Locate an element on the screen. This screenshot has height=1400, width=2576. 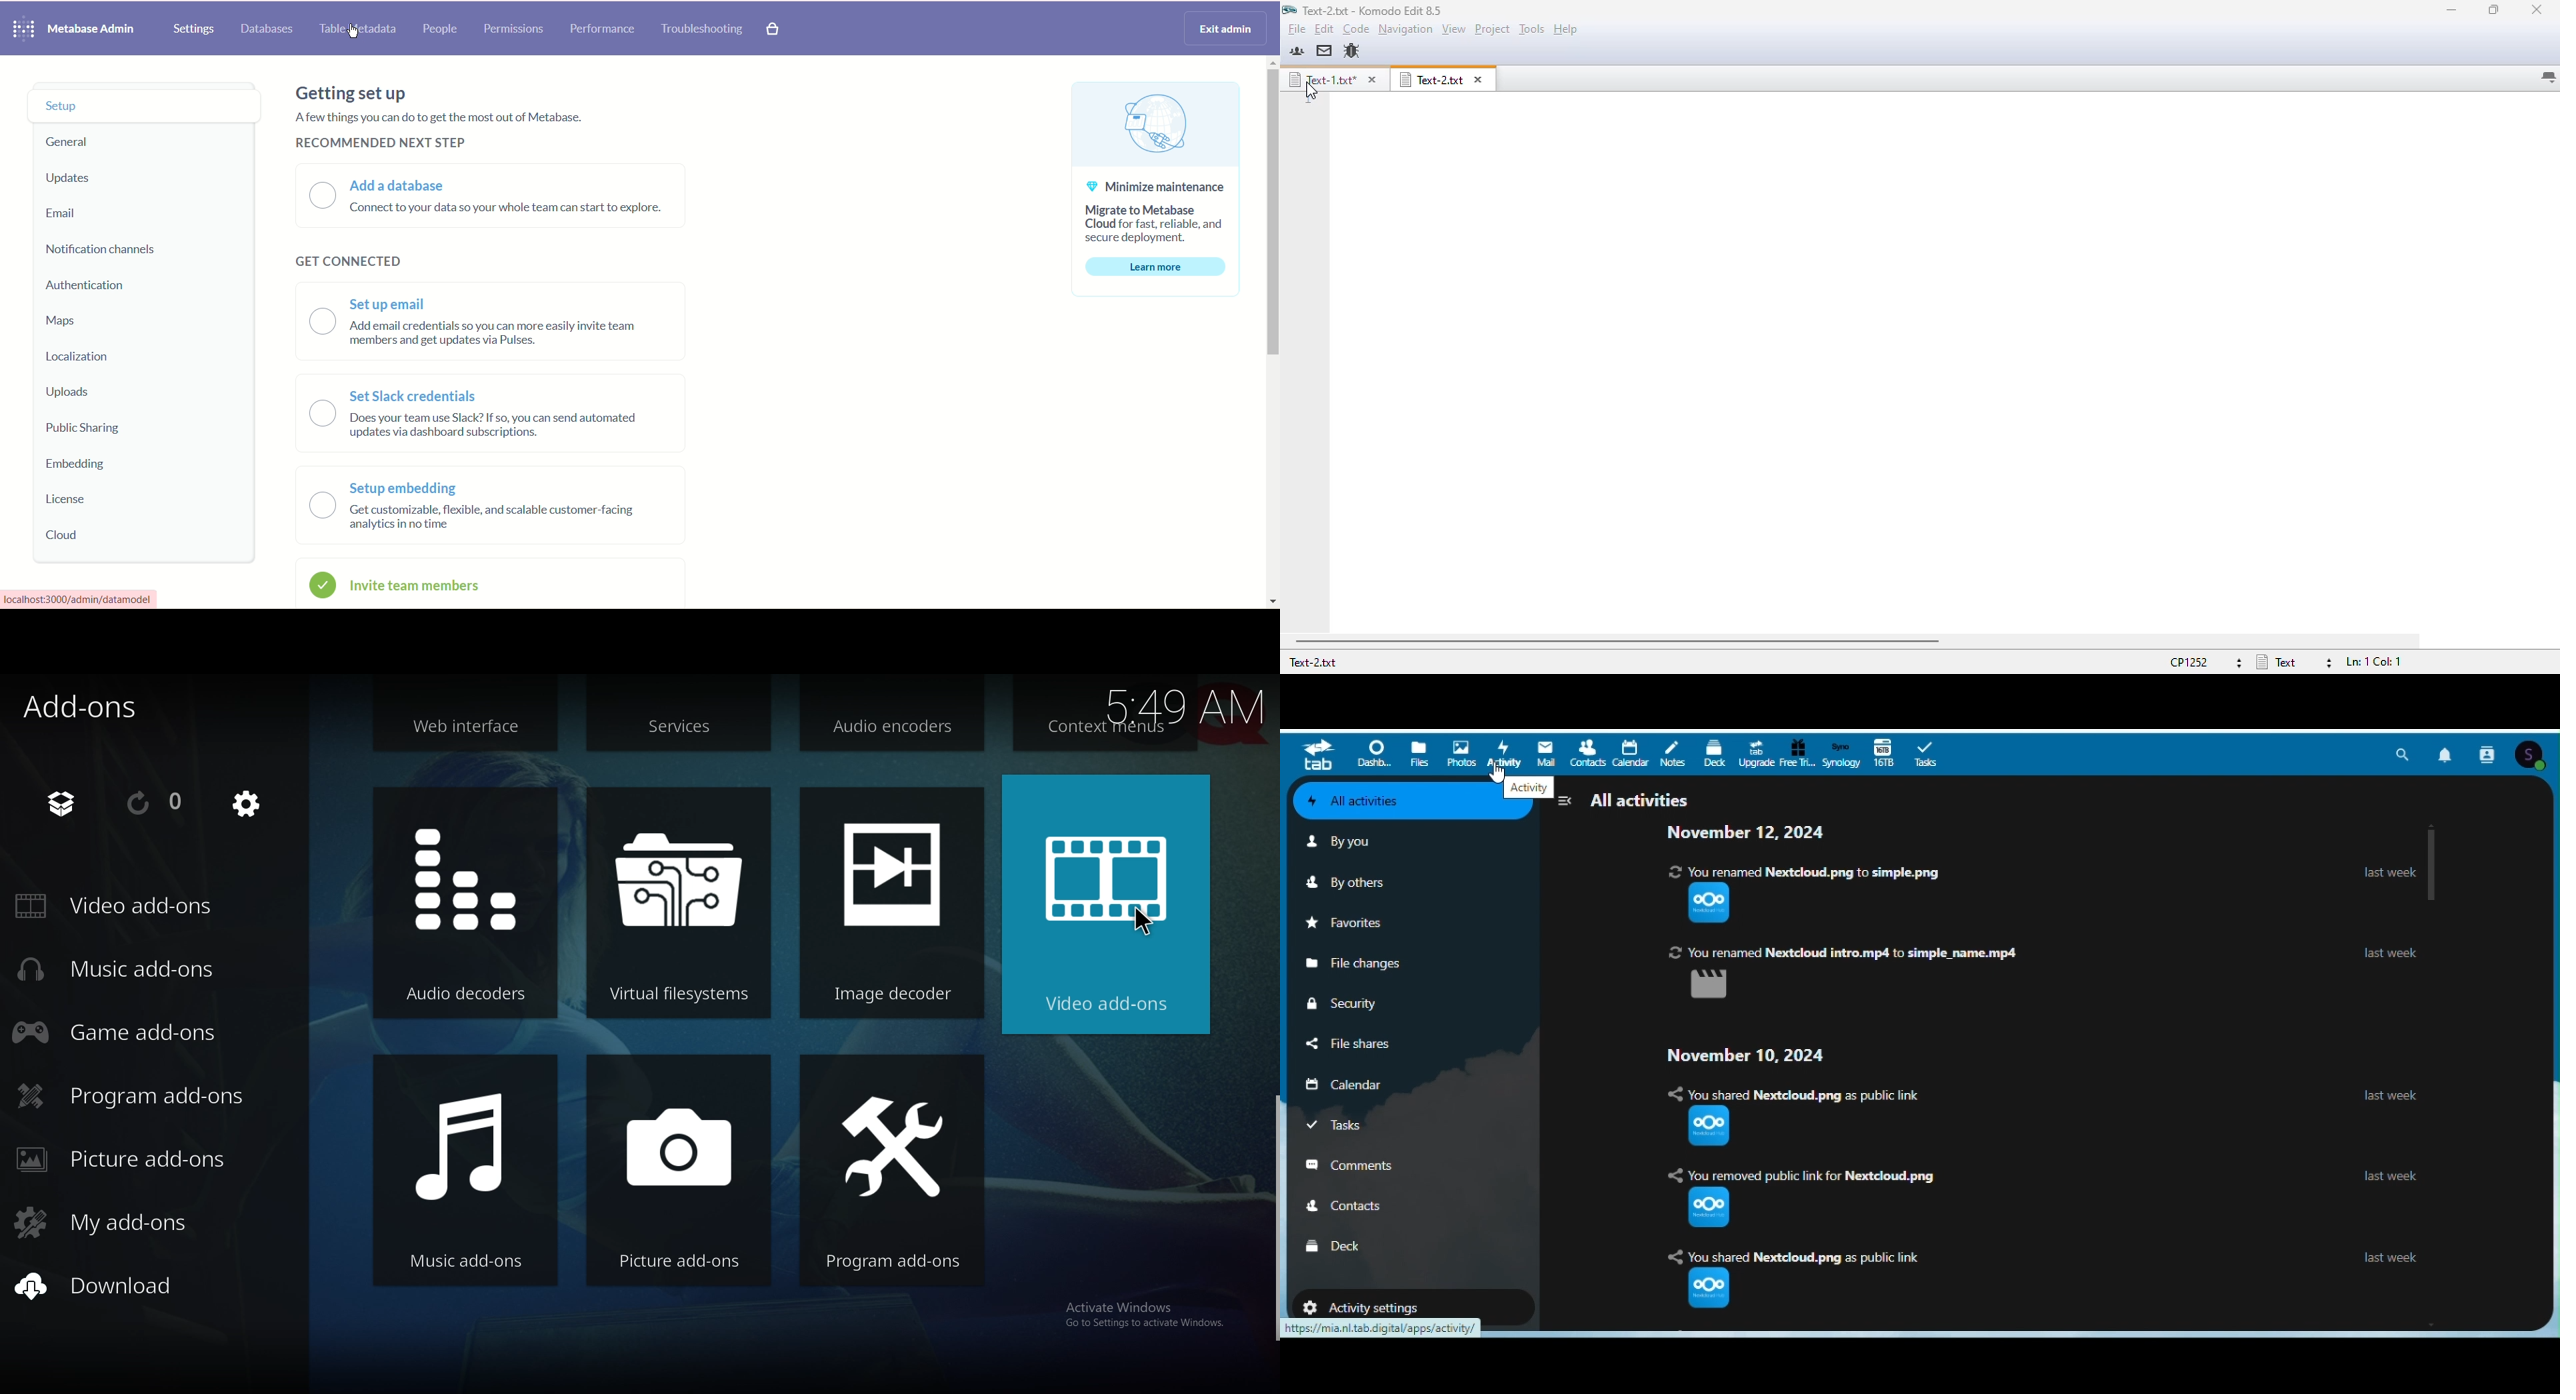
settings is located at coordinates (193, 30).